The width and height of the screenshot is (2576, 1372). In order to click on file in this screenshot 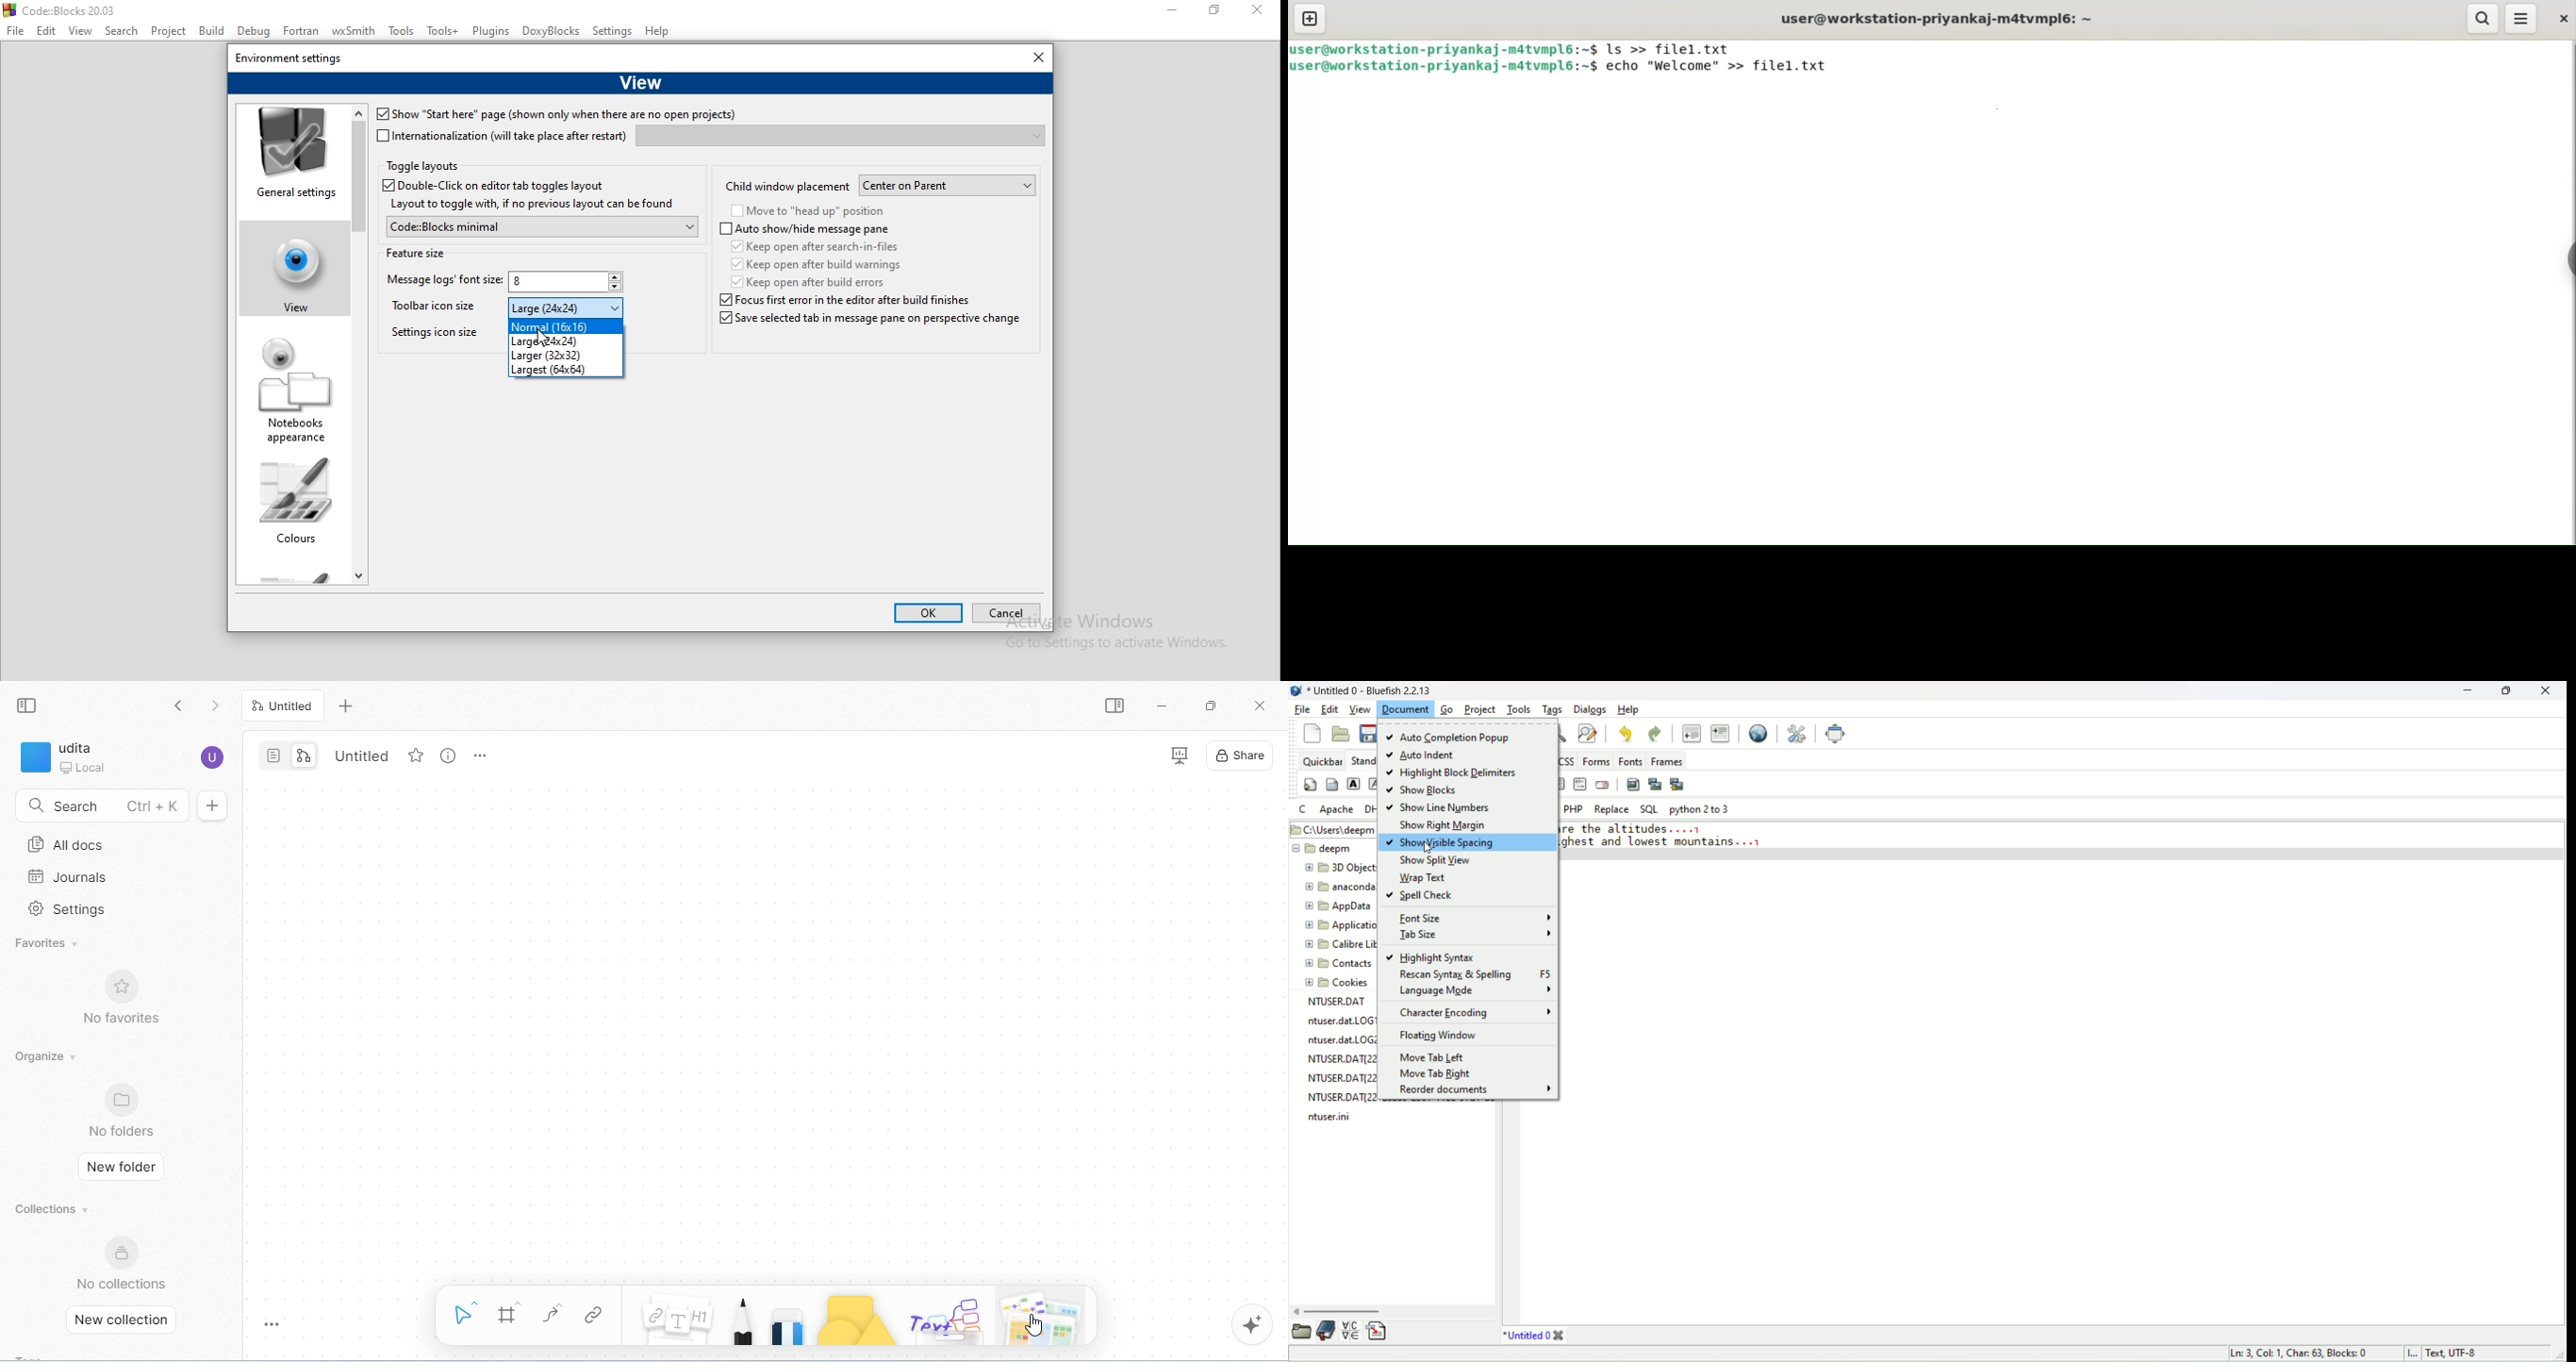, I will do `click(1304, 710)`.